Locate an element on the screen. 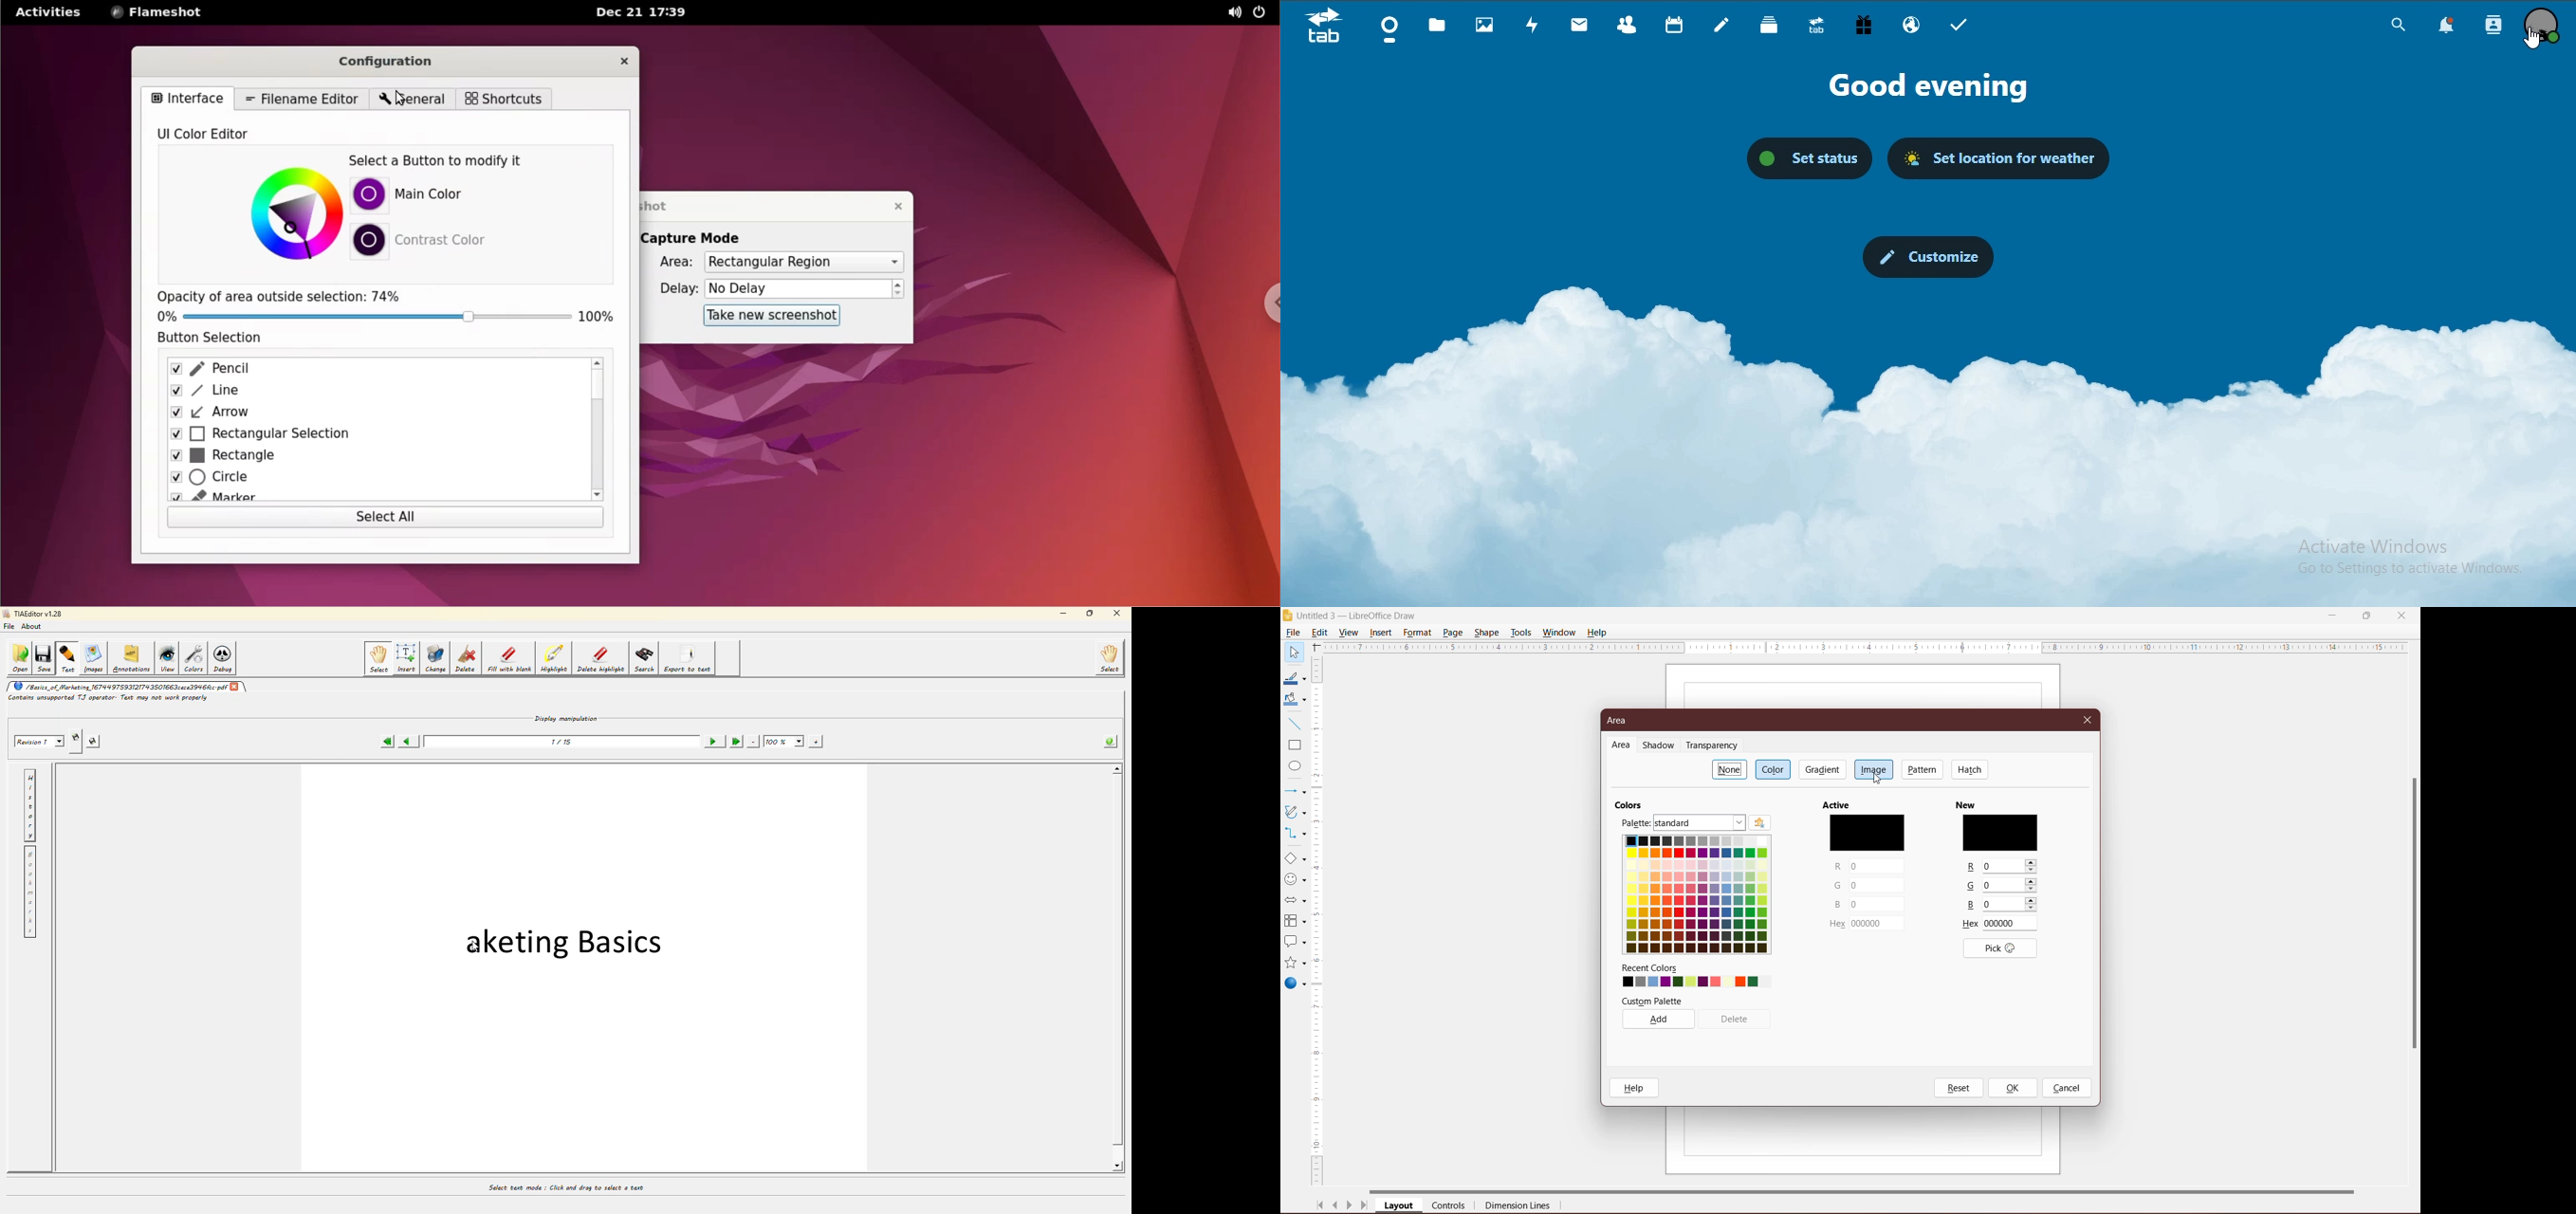  Scroll to last page is located at coordinates (1365, 1207).